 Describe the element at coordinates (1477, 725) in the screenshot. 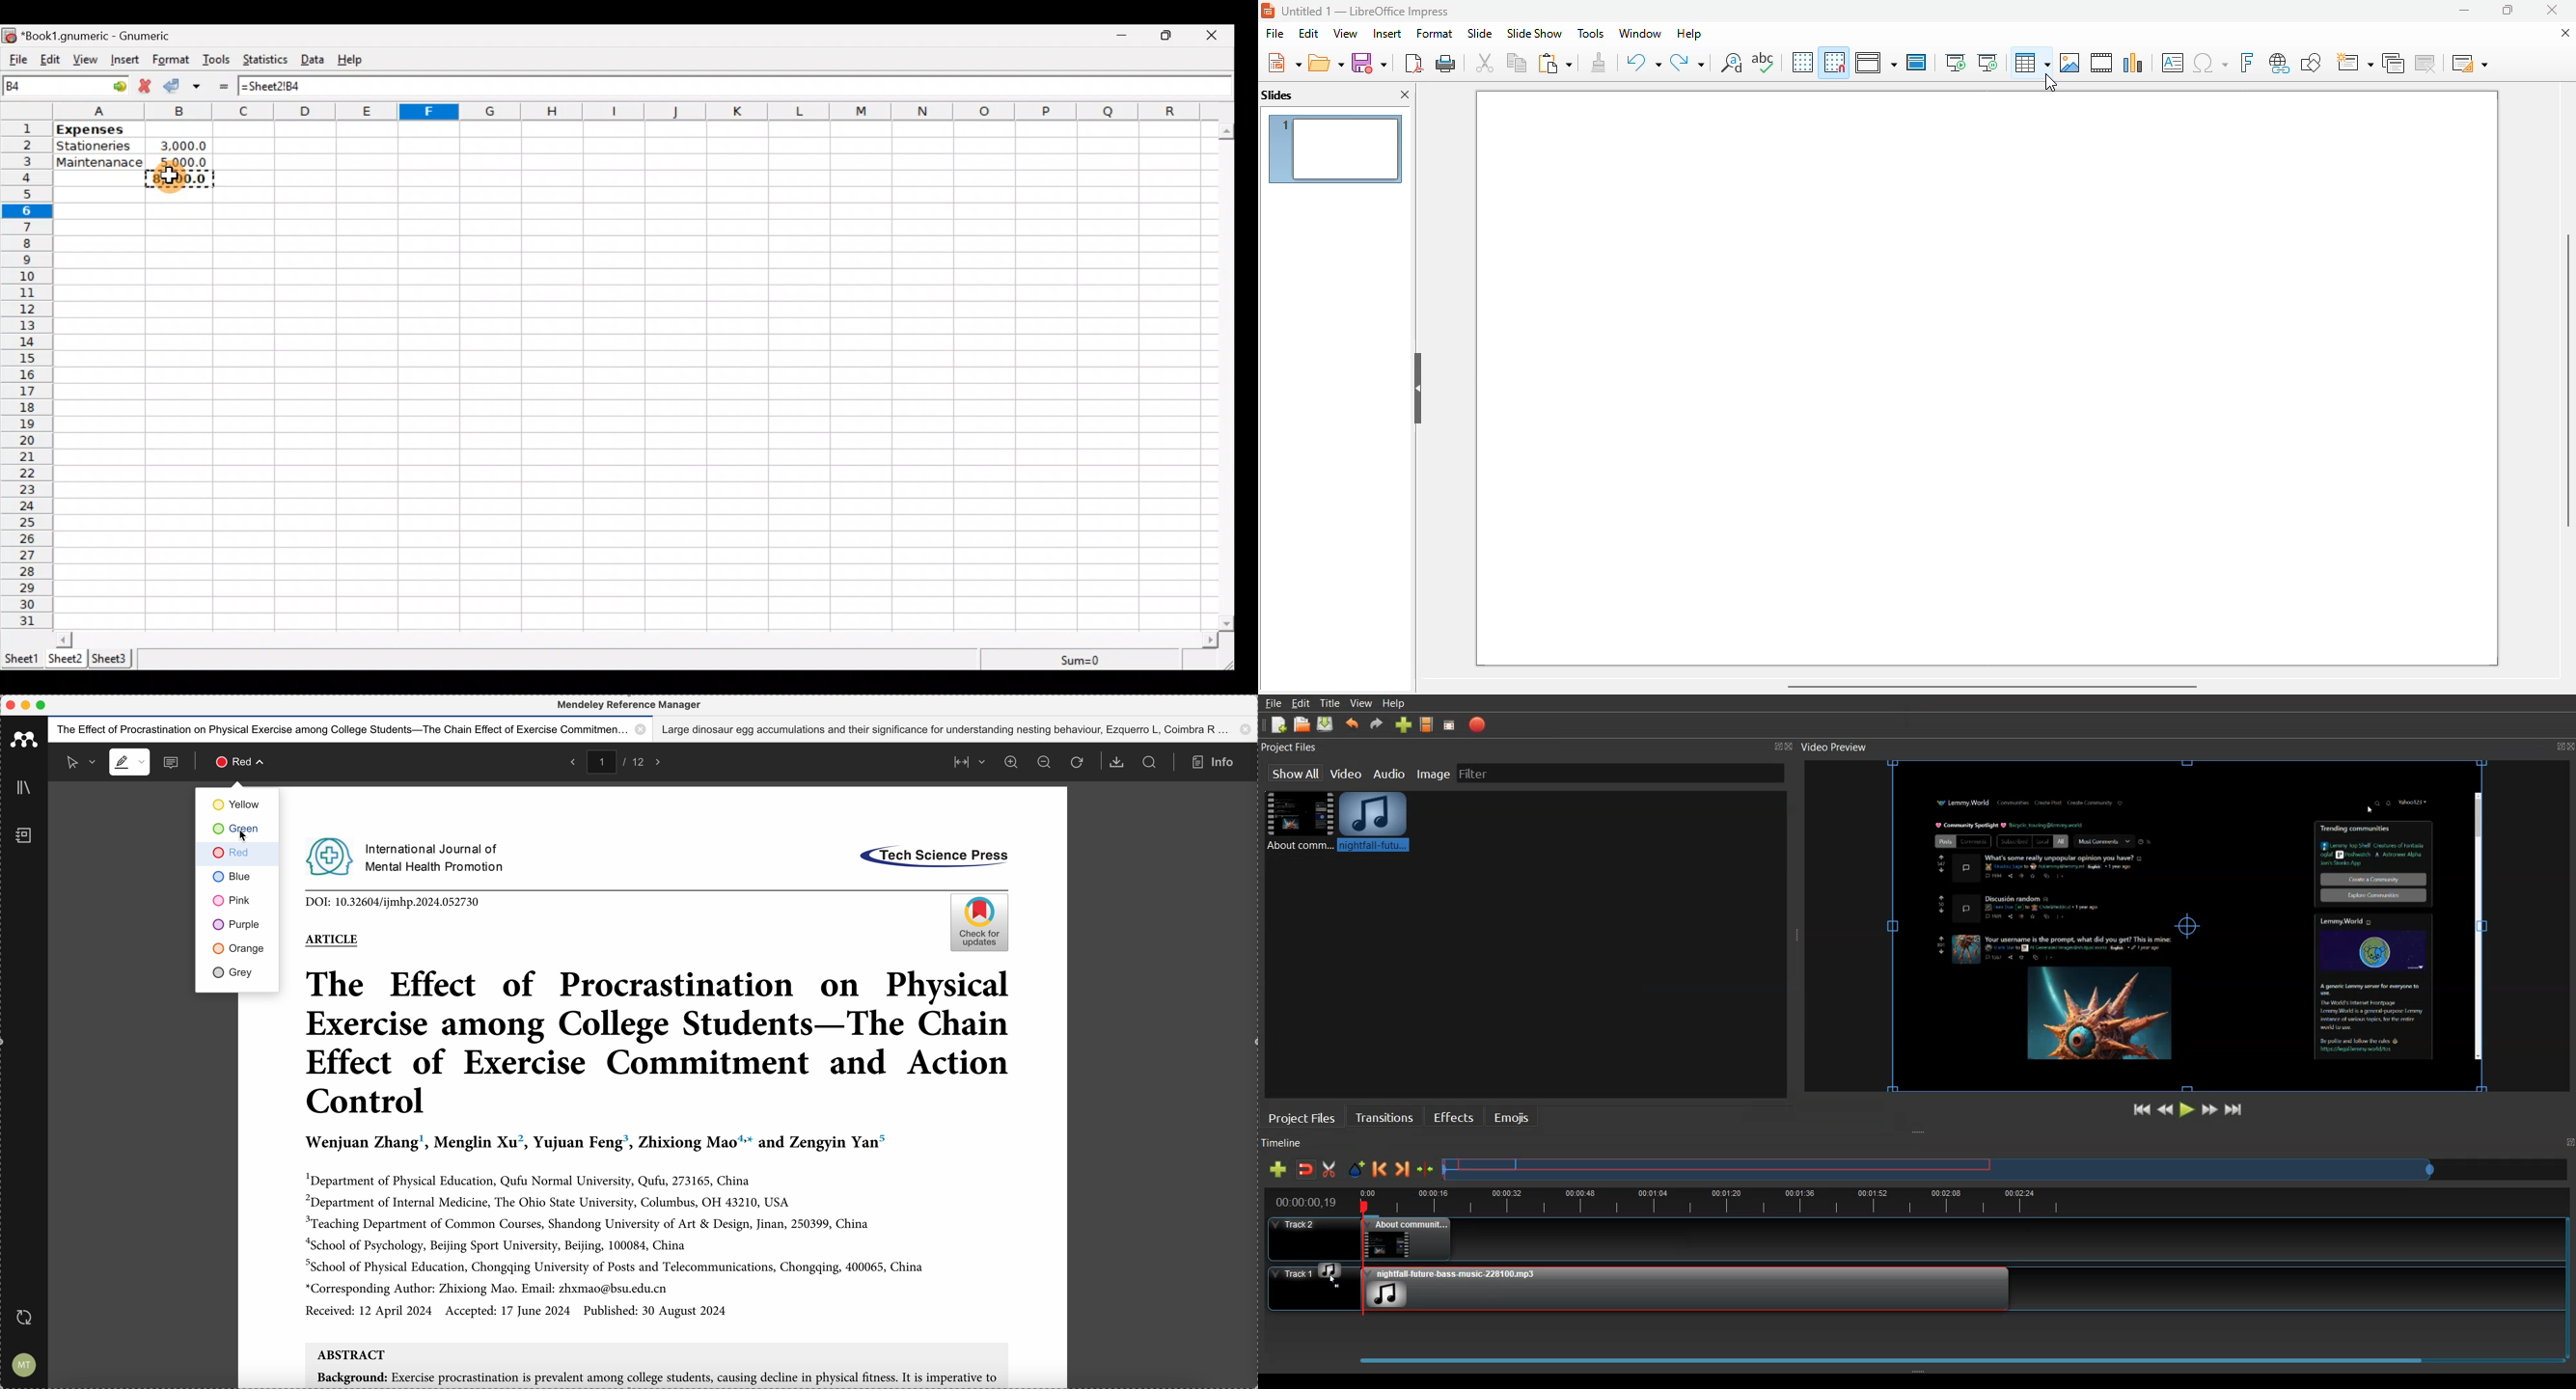

I see `Export Video` at that location.